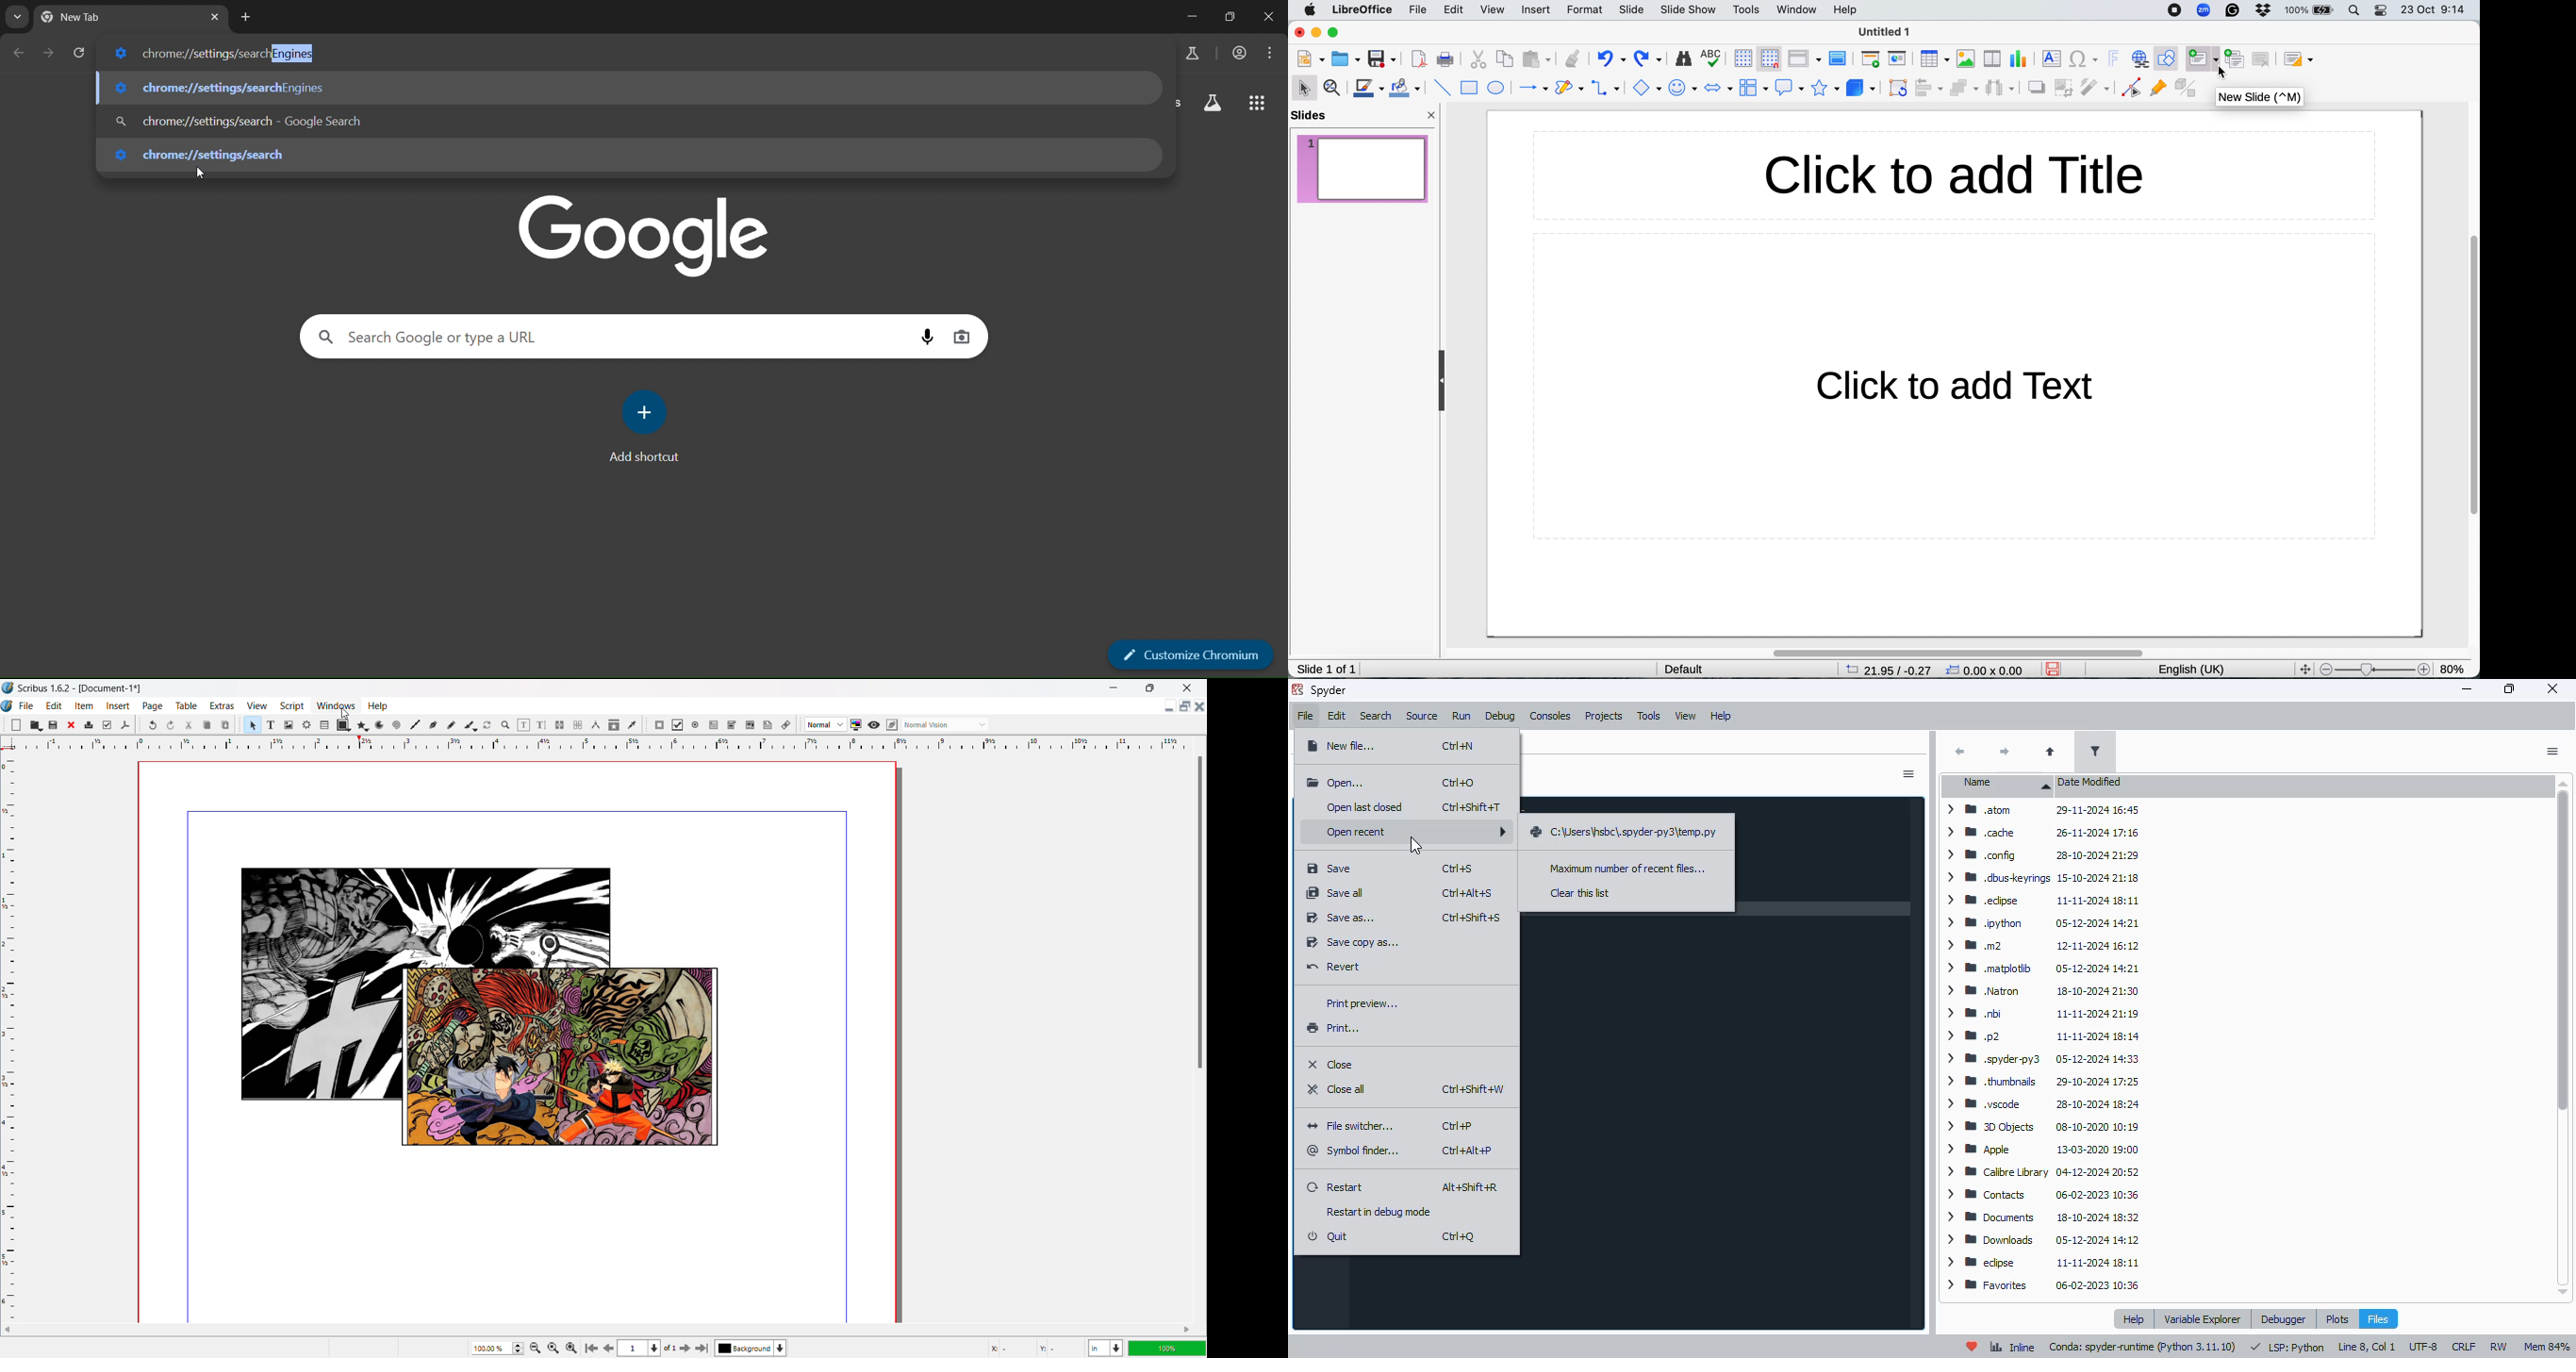  Describe the element at coordinates (1458, 1127) in the screenshot. I see `shortcut for file switcher` at that location.